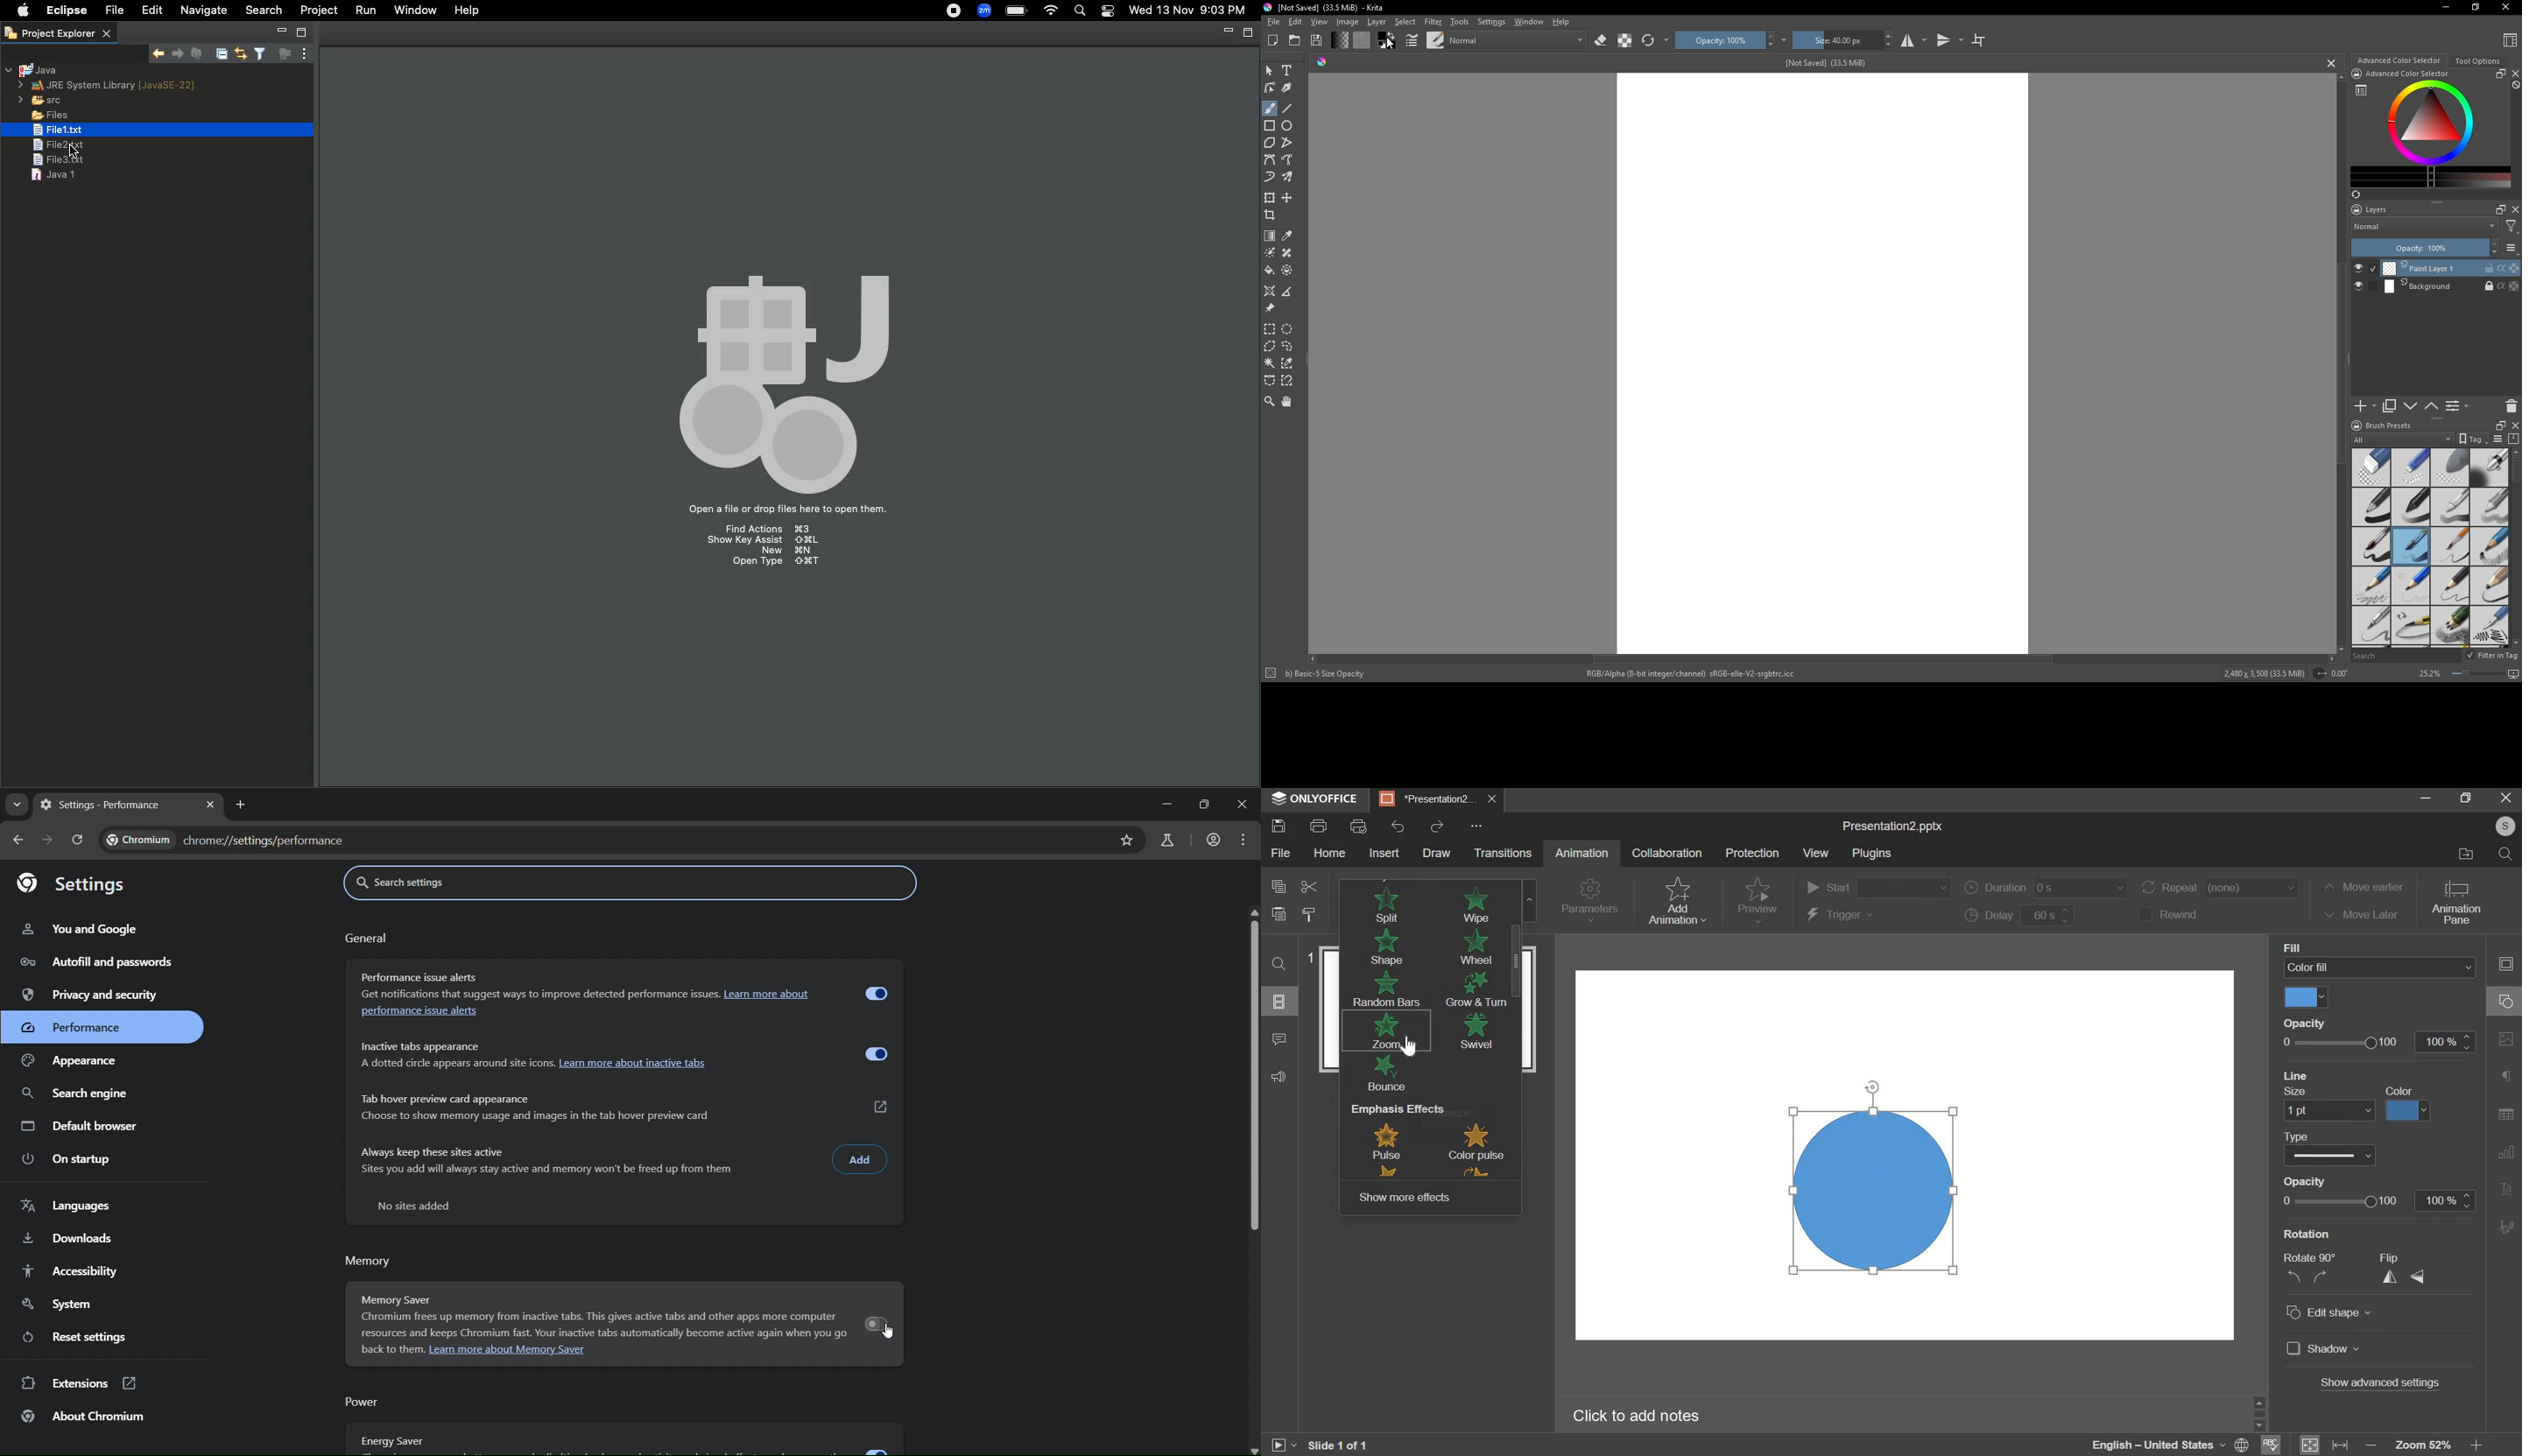 This screenshot has height=1456, width=2548. I want to click on Layer, so click(1377, 22).